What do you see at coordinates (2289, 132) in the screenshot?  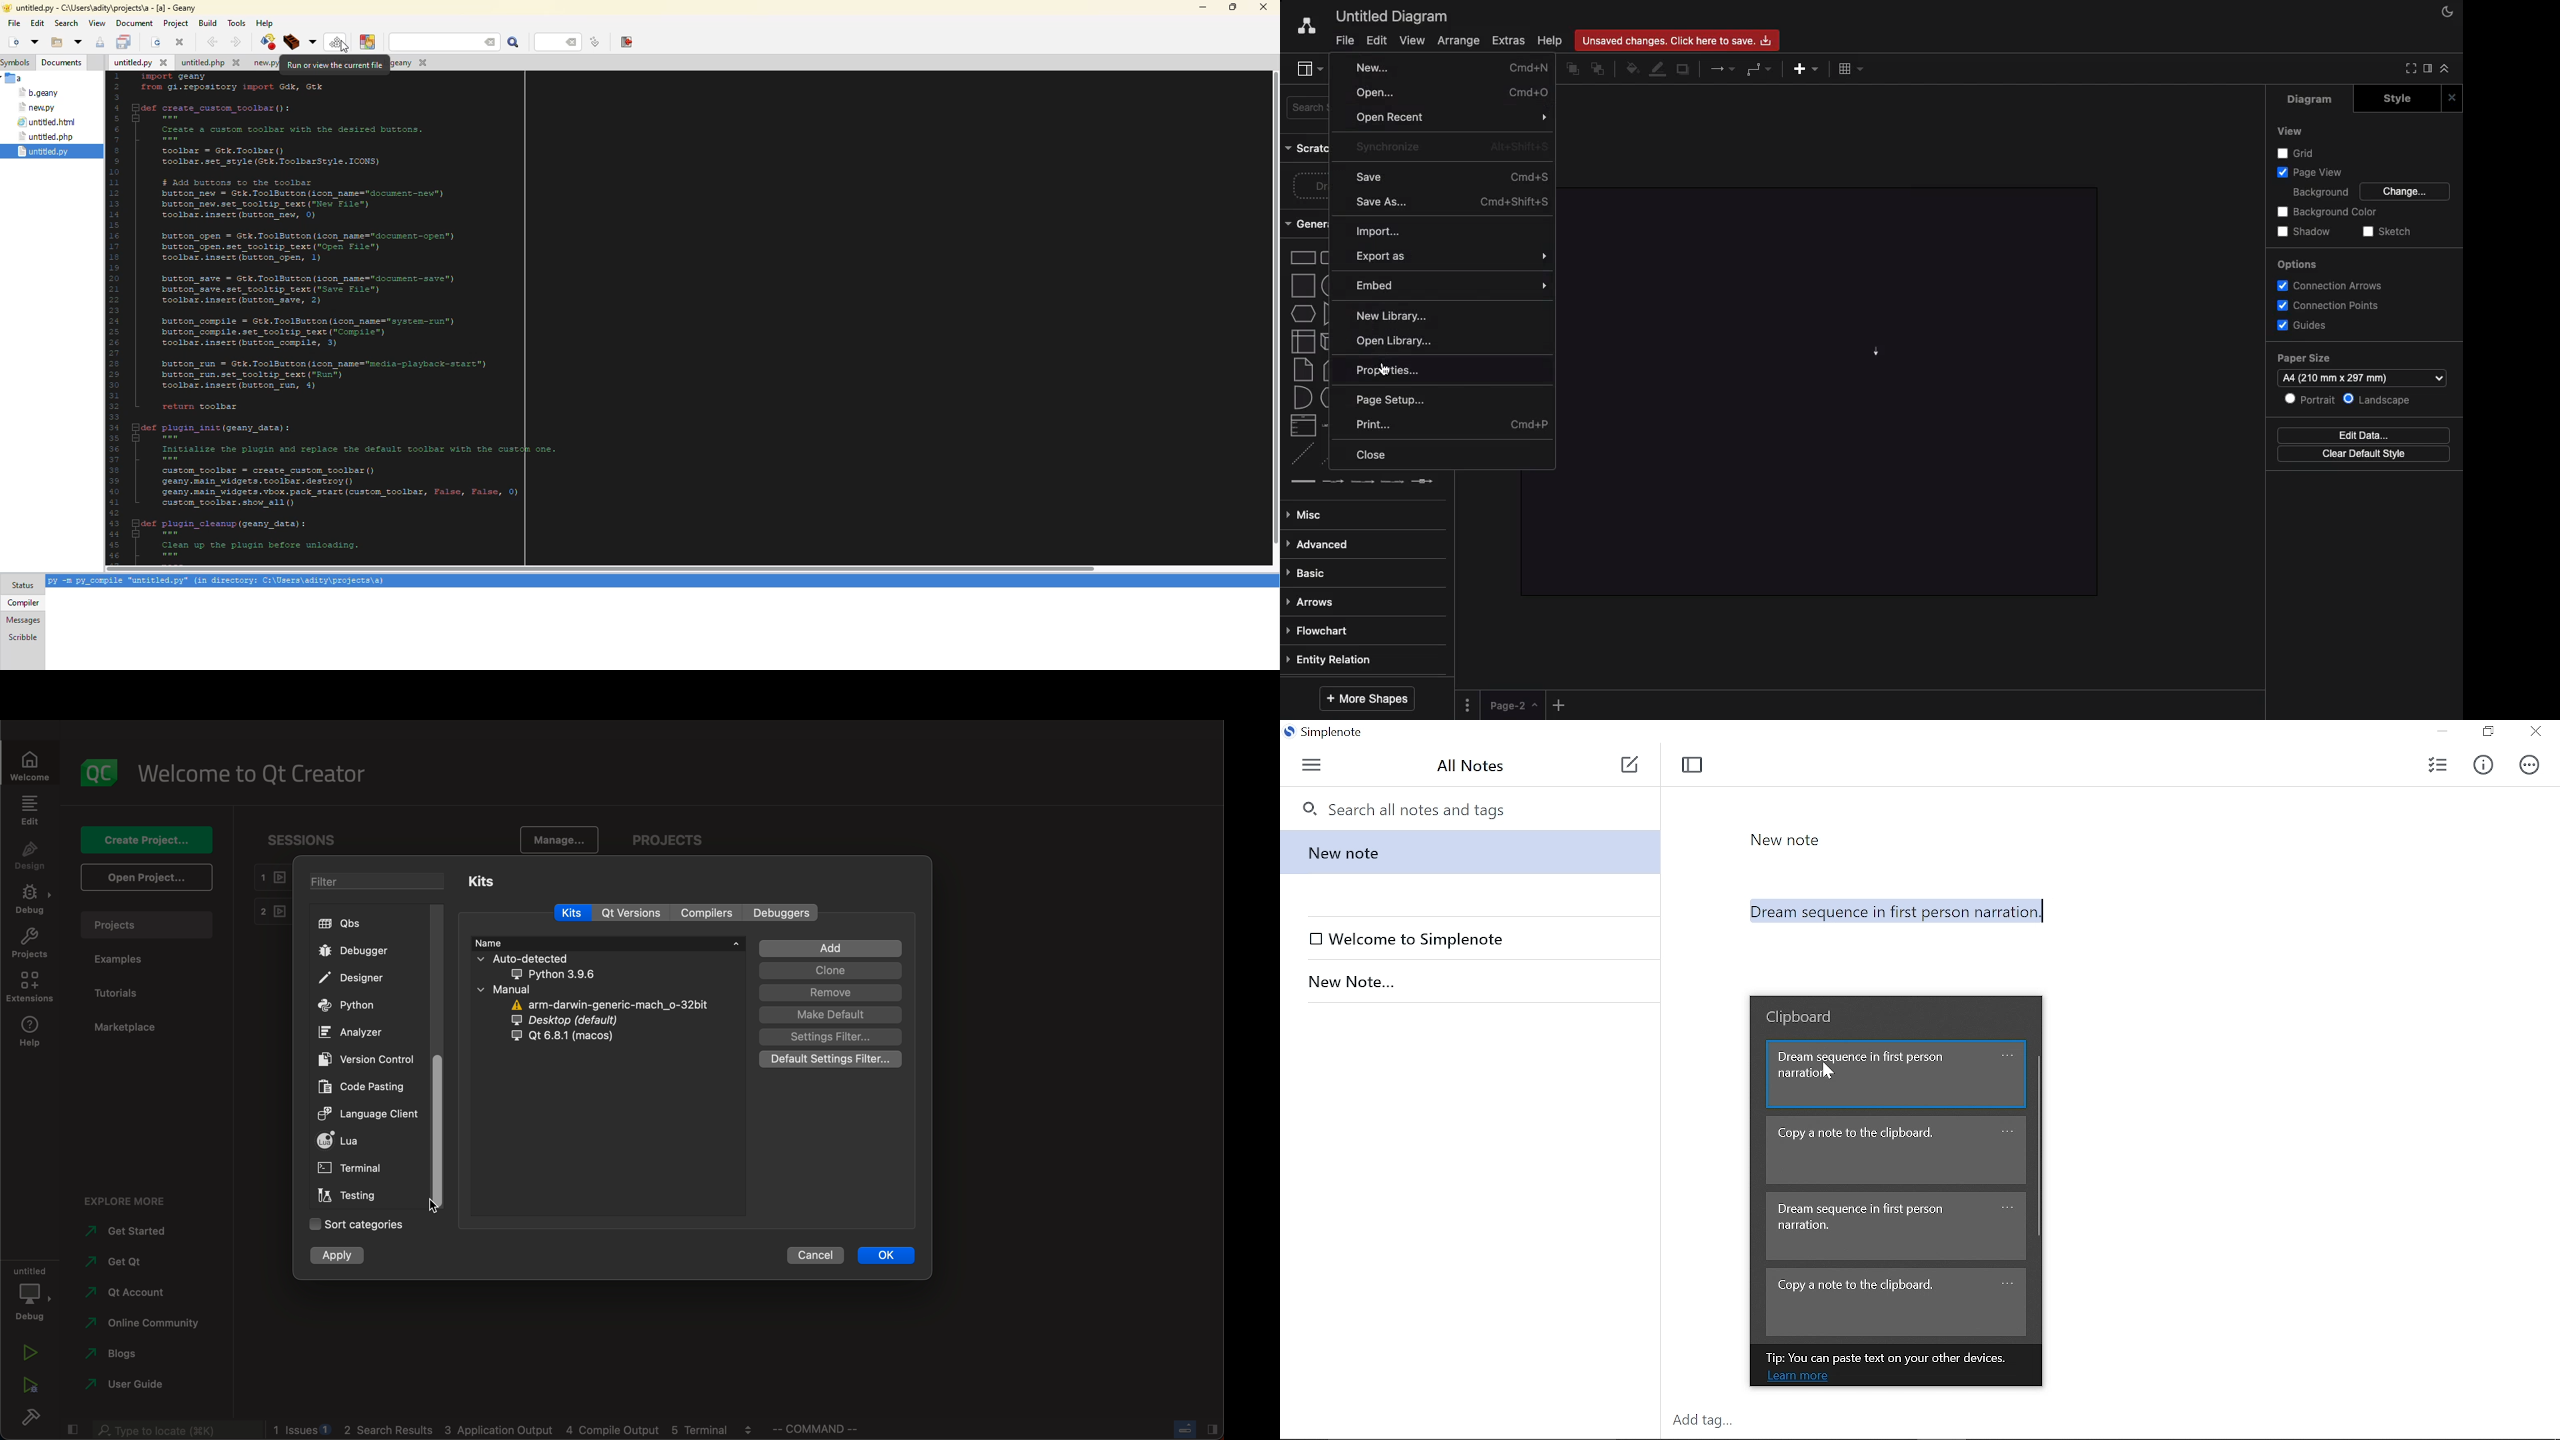 I see `View ` at bounding box center [2289, 132].